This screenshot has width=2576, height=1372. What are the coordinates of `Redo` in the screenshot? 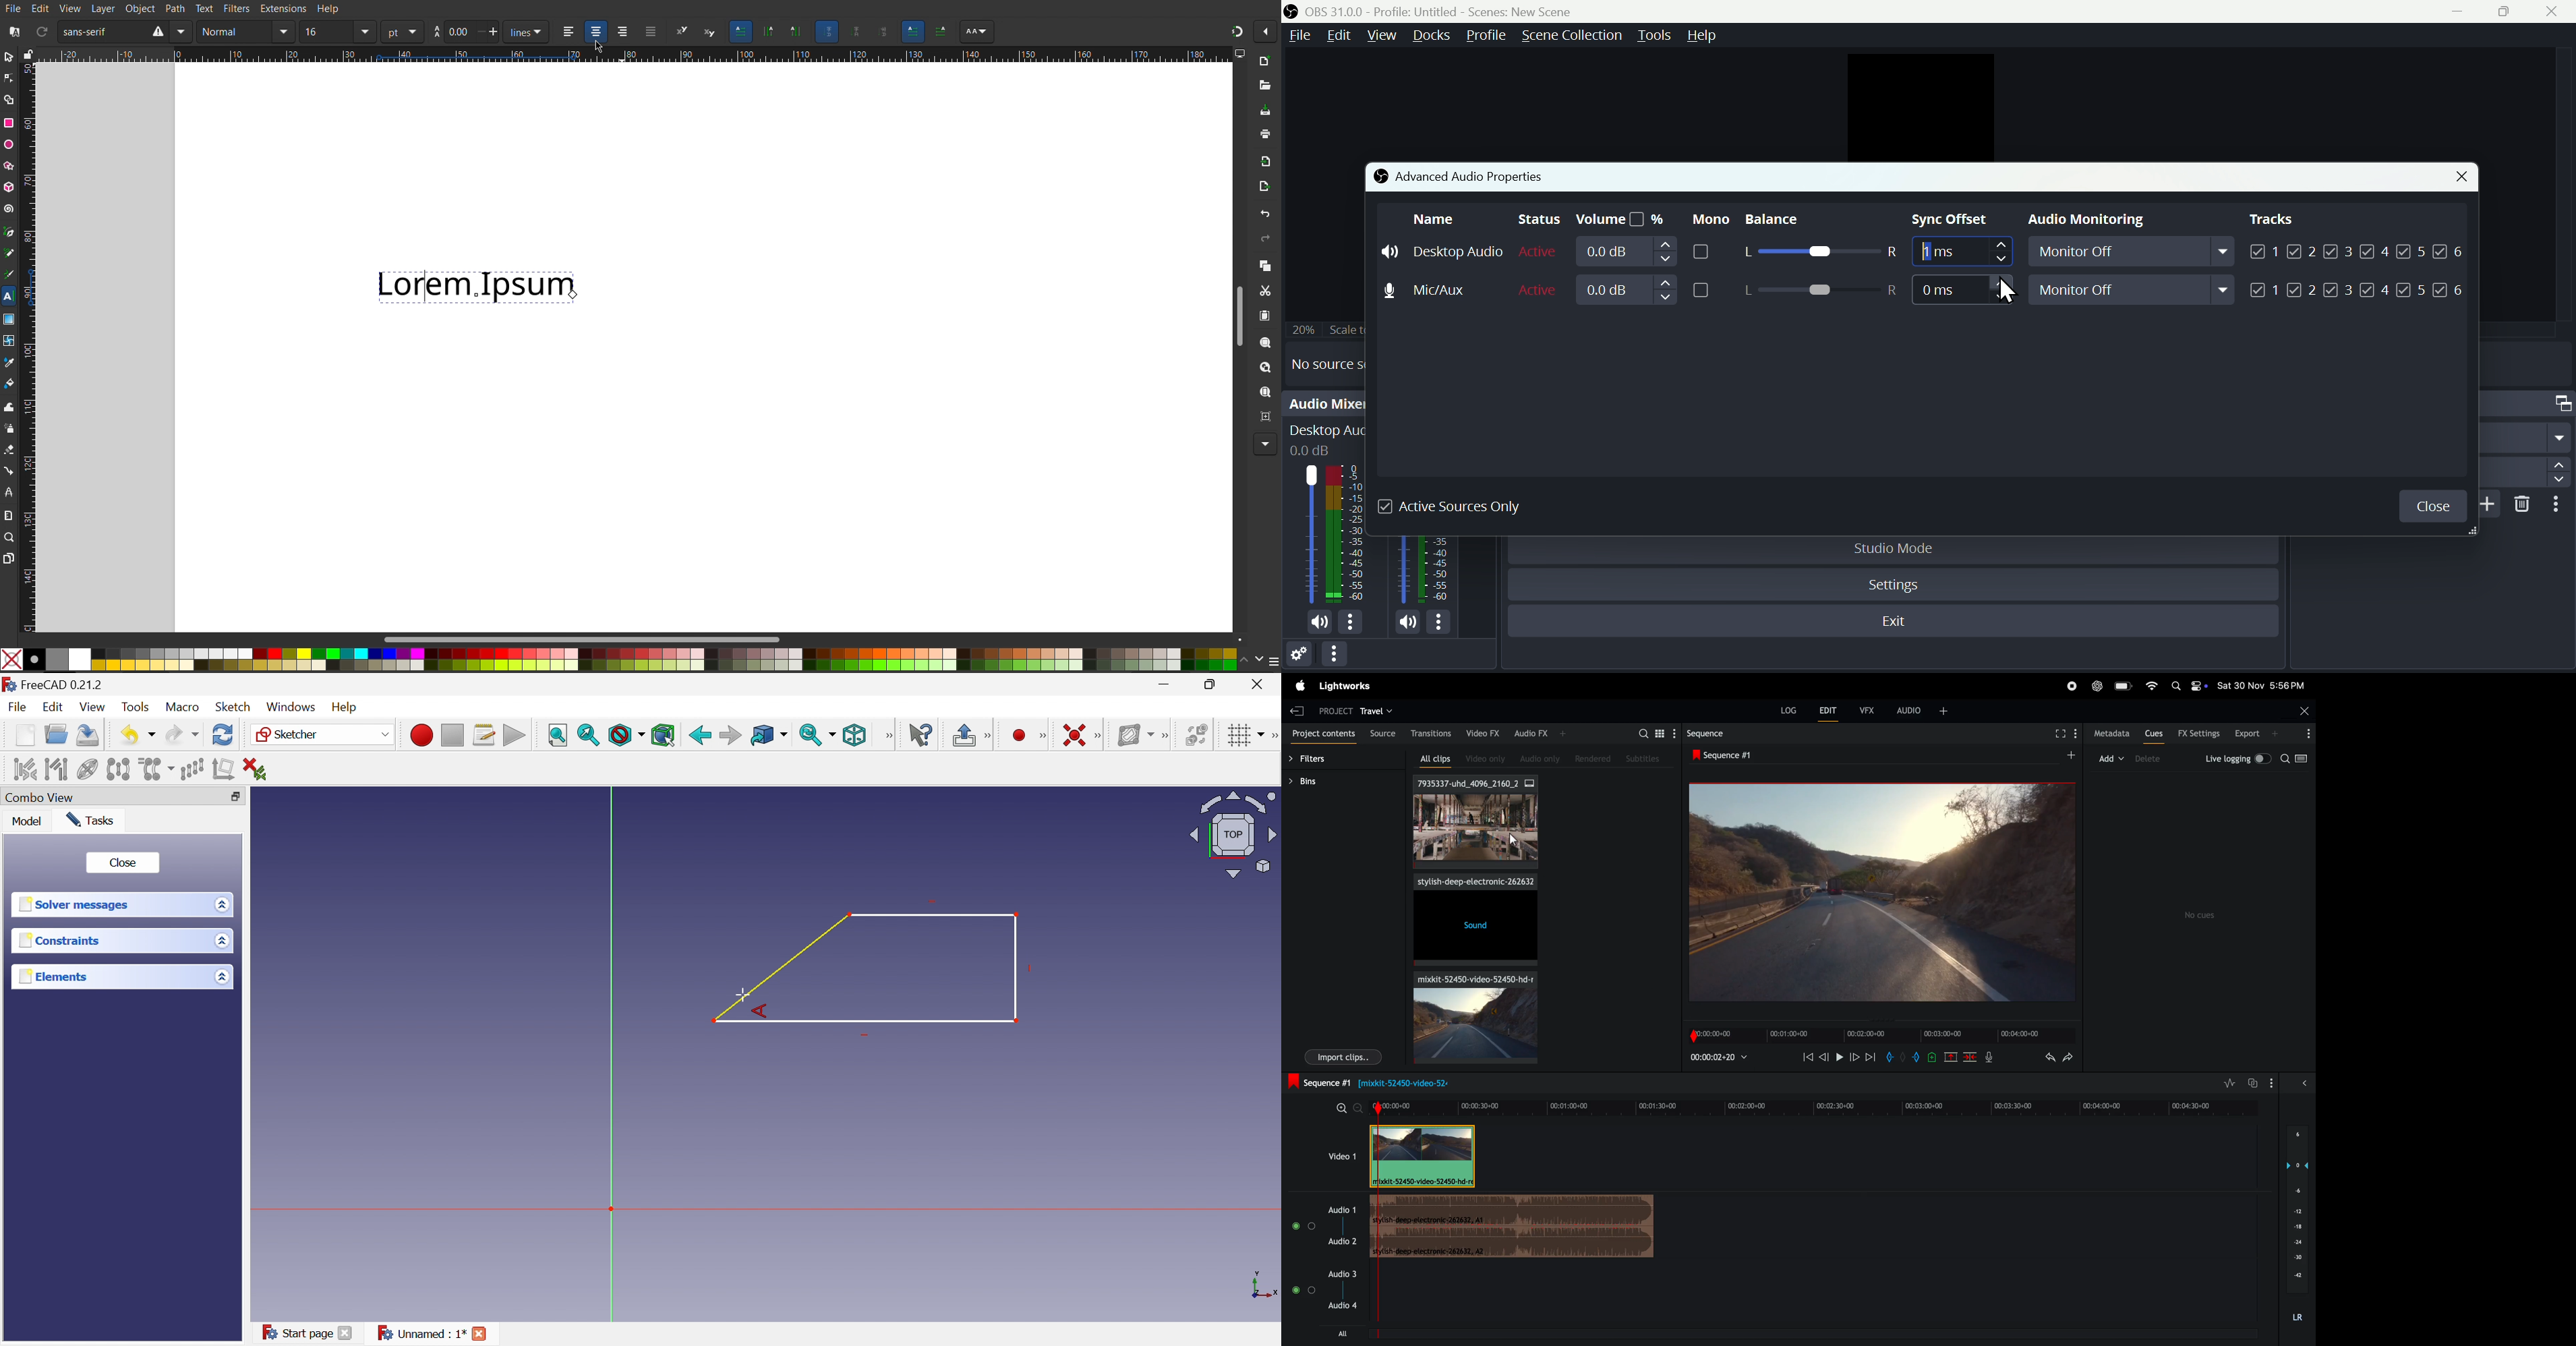 It's located at (1267, 239).